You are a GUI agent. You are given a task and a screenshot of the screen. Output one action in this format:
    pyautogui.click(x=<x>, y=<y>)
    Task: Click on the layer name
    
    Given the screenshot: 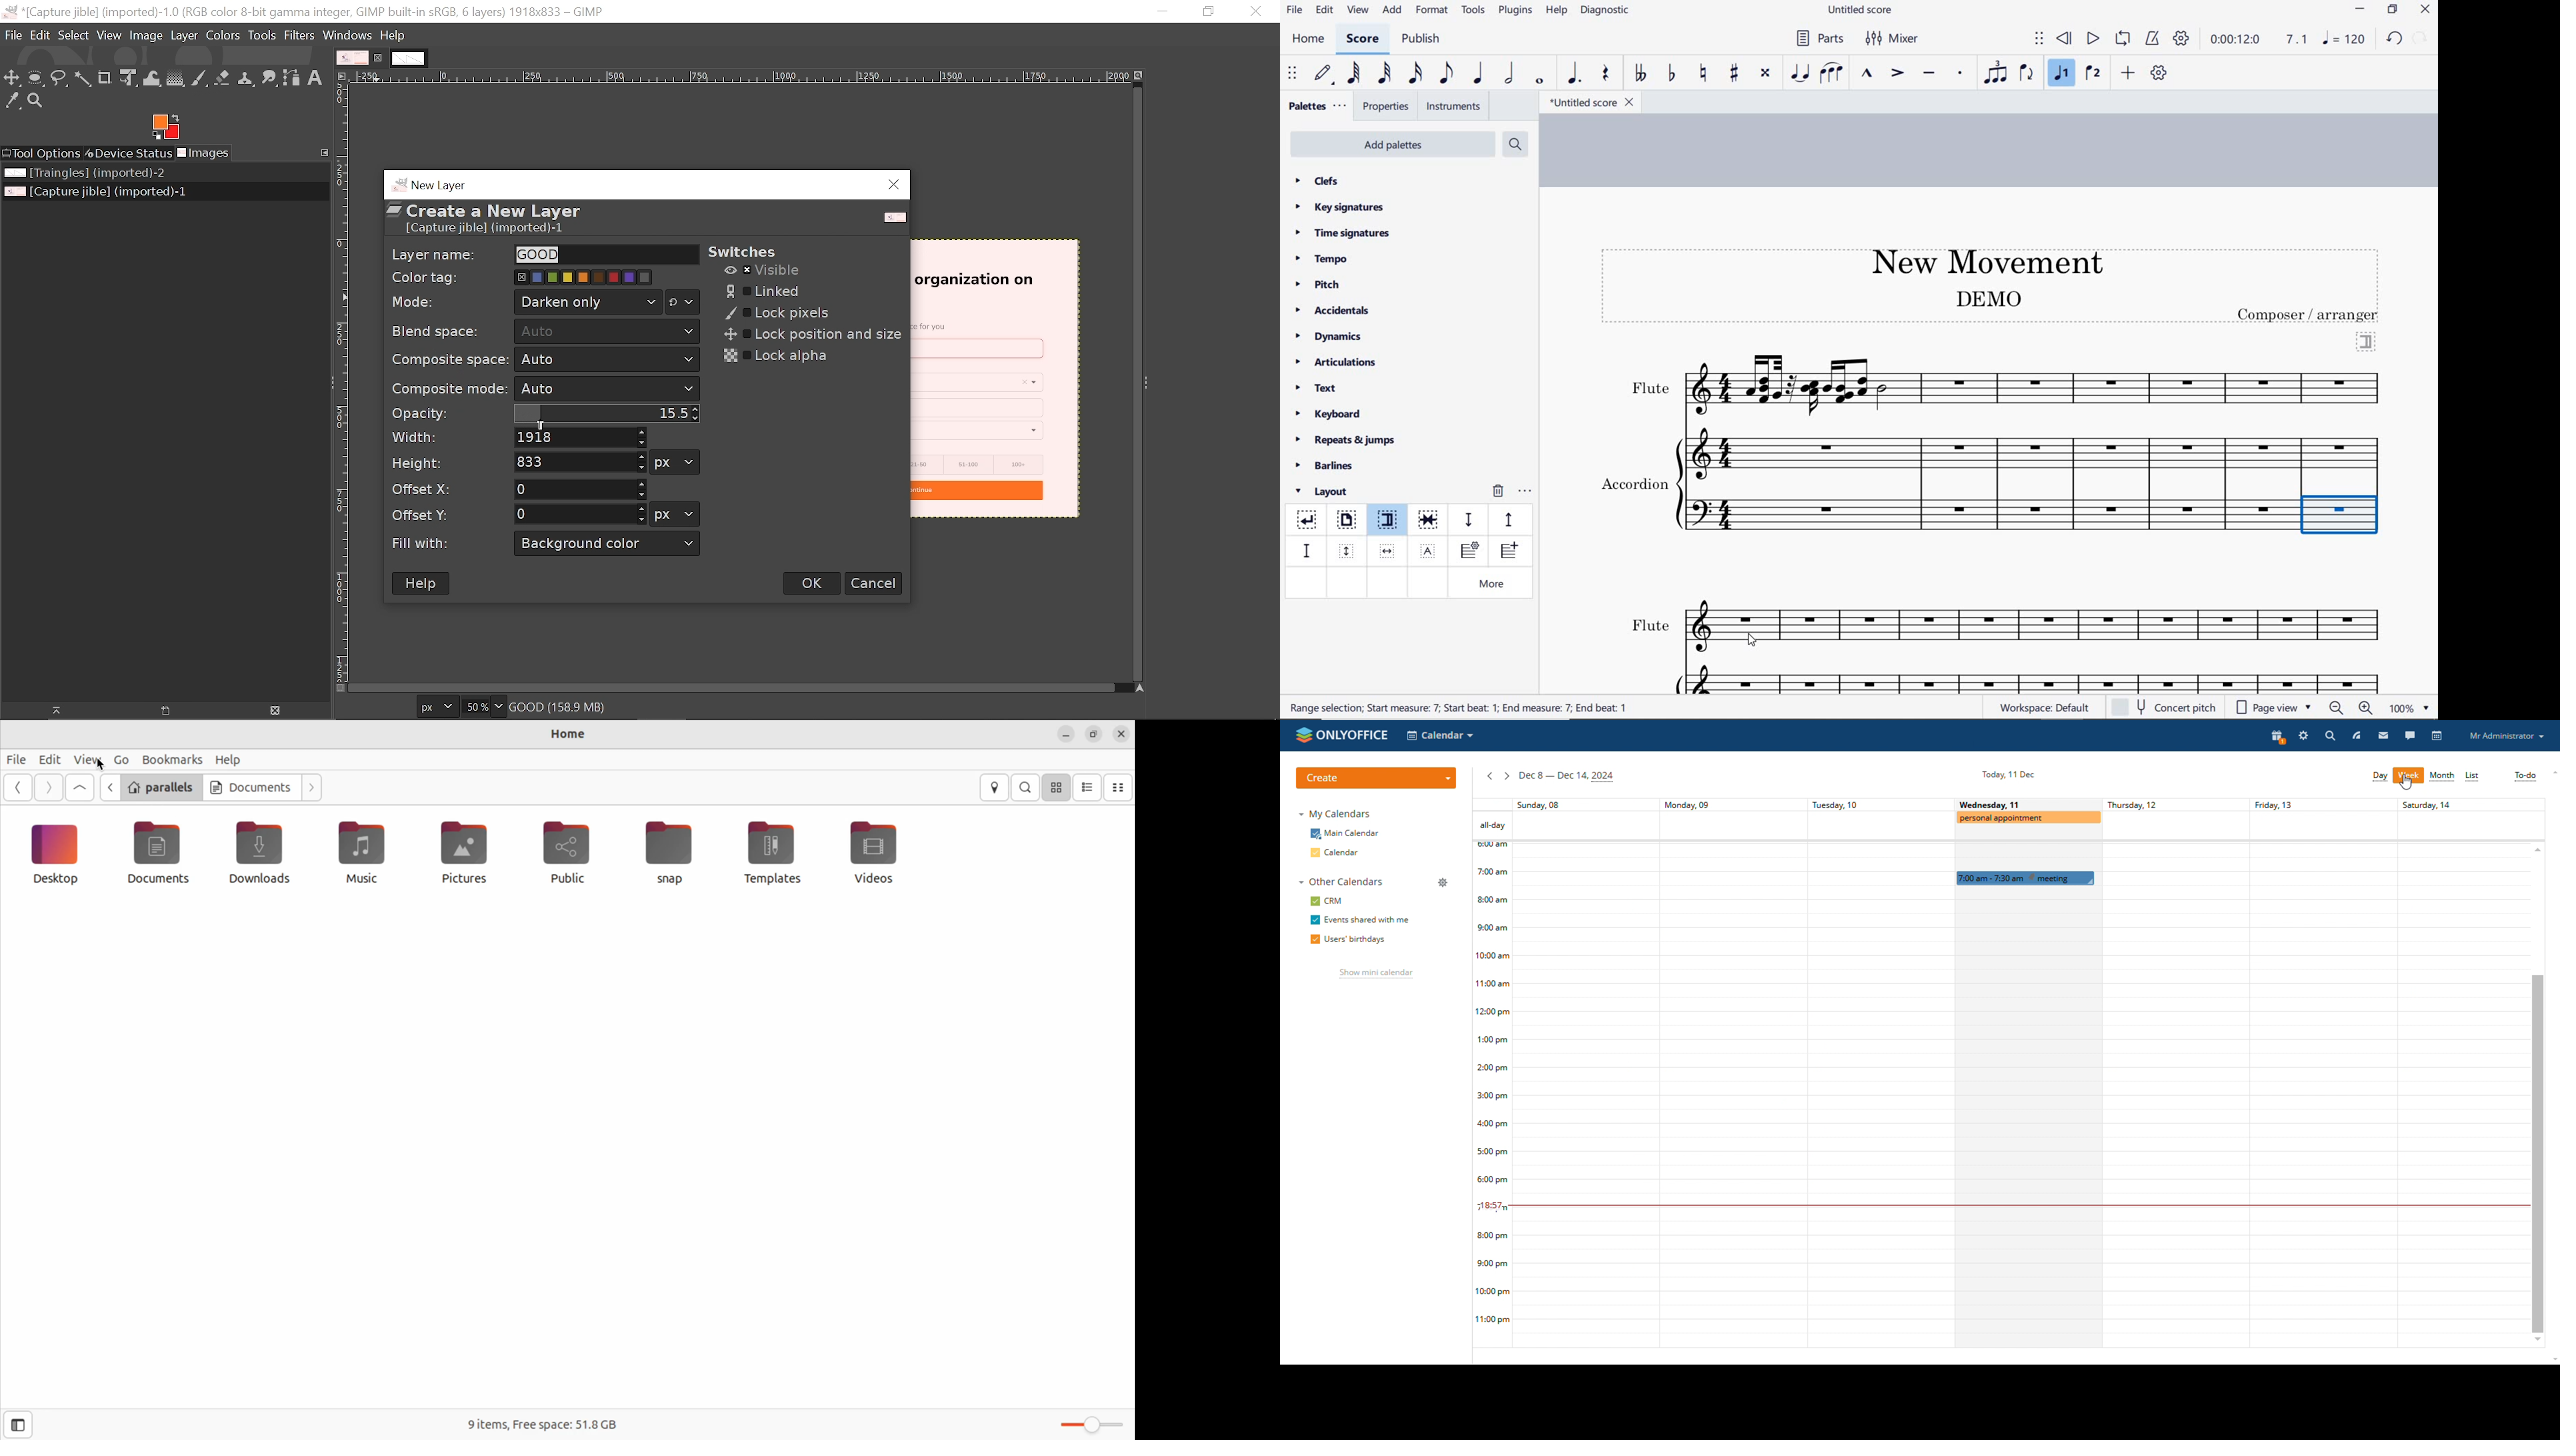 What is the action you would take?
    pyautogui.click(x=606, y=255)
    